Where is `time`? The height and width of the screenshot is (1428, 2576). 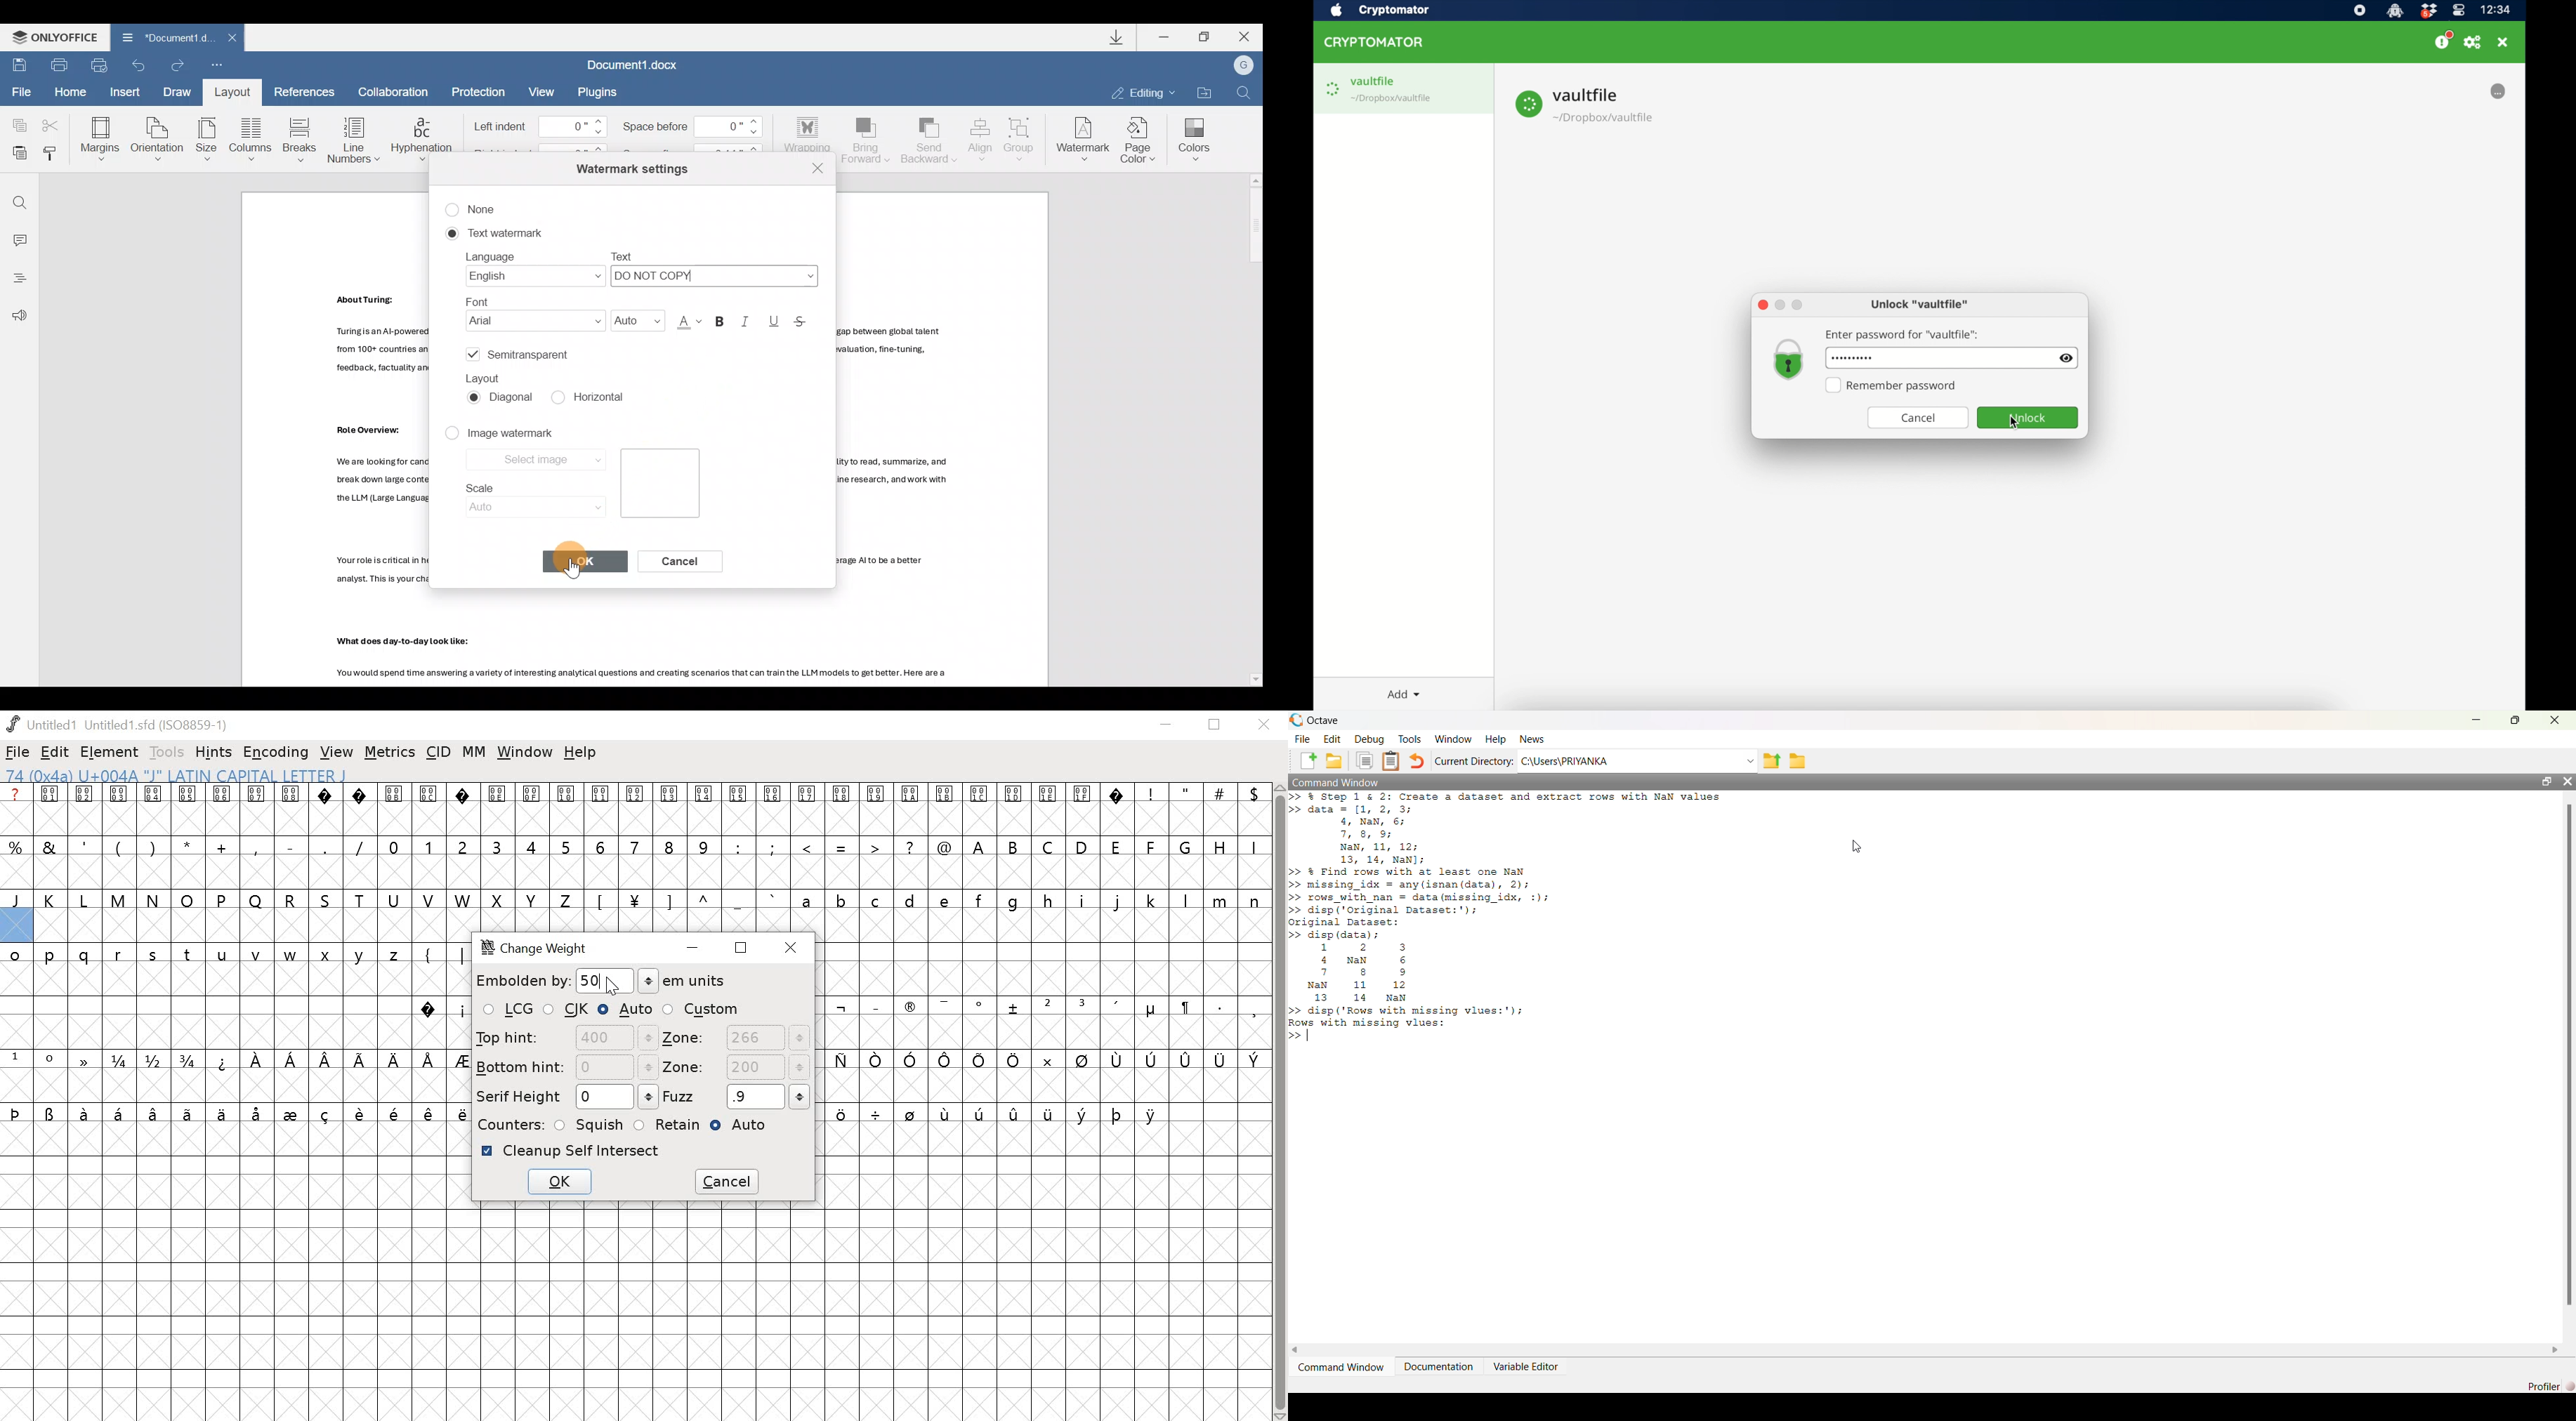 time is located at coordinates (2497, 10).